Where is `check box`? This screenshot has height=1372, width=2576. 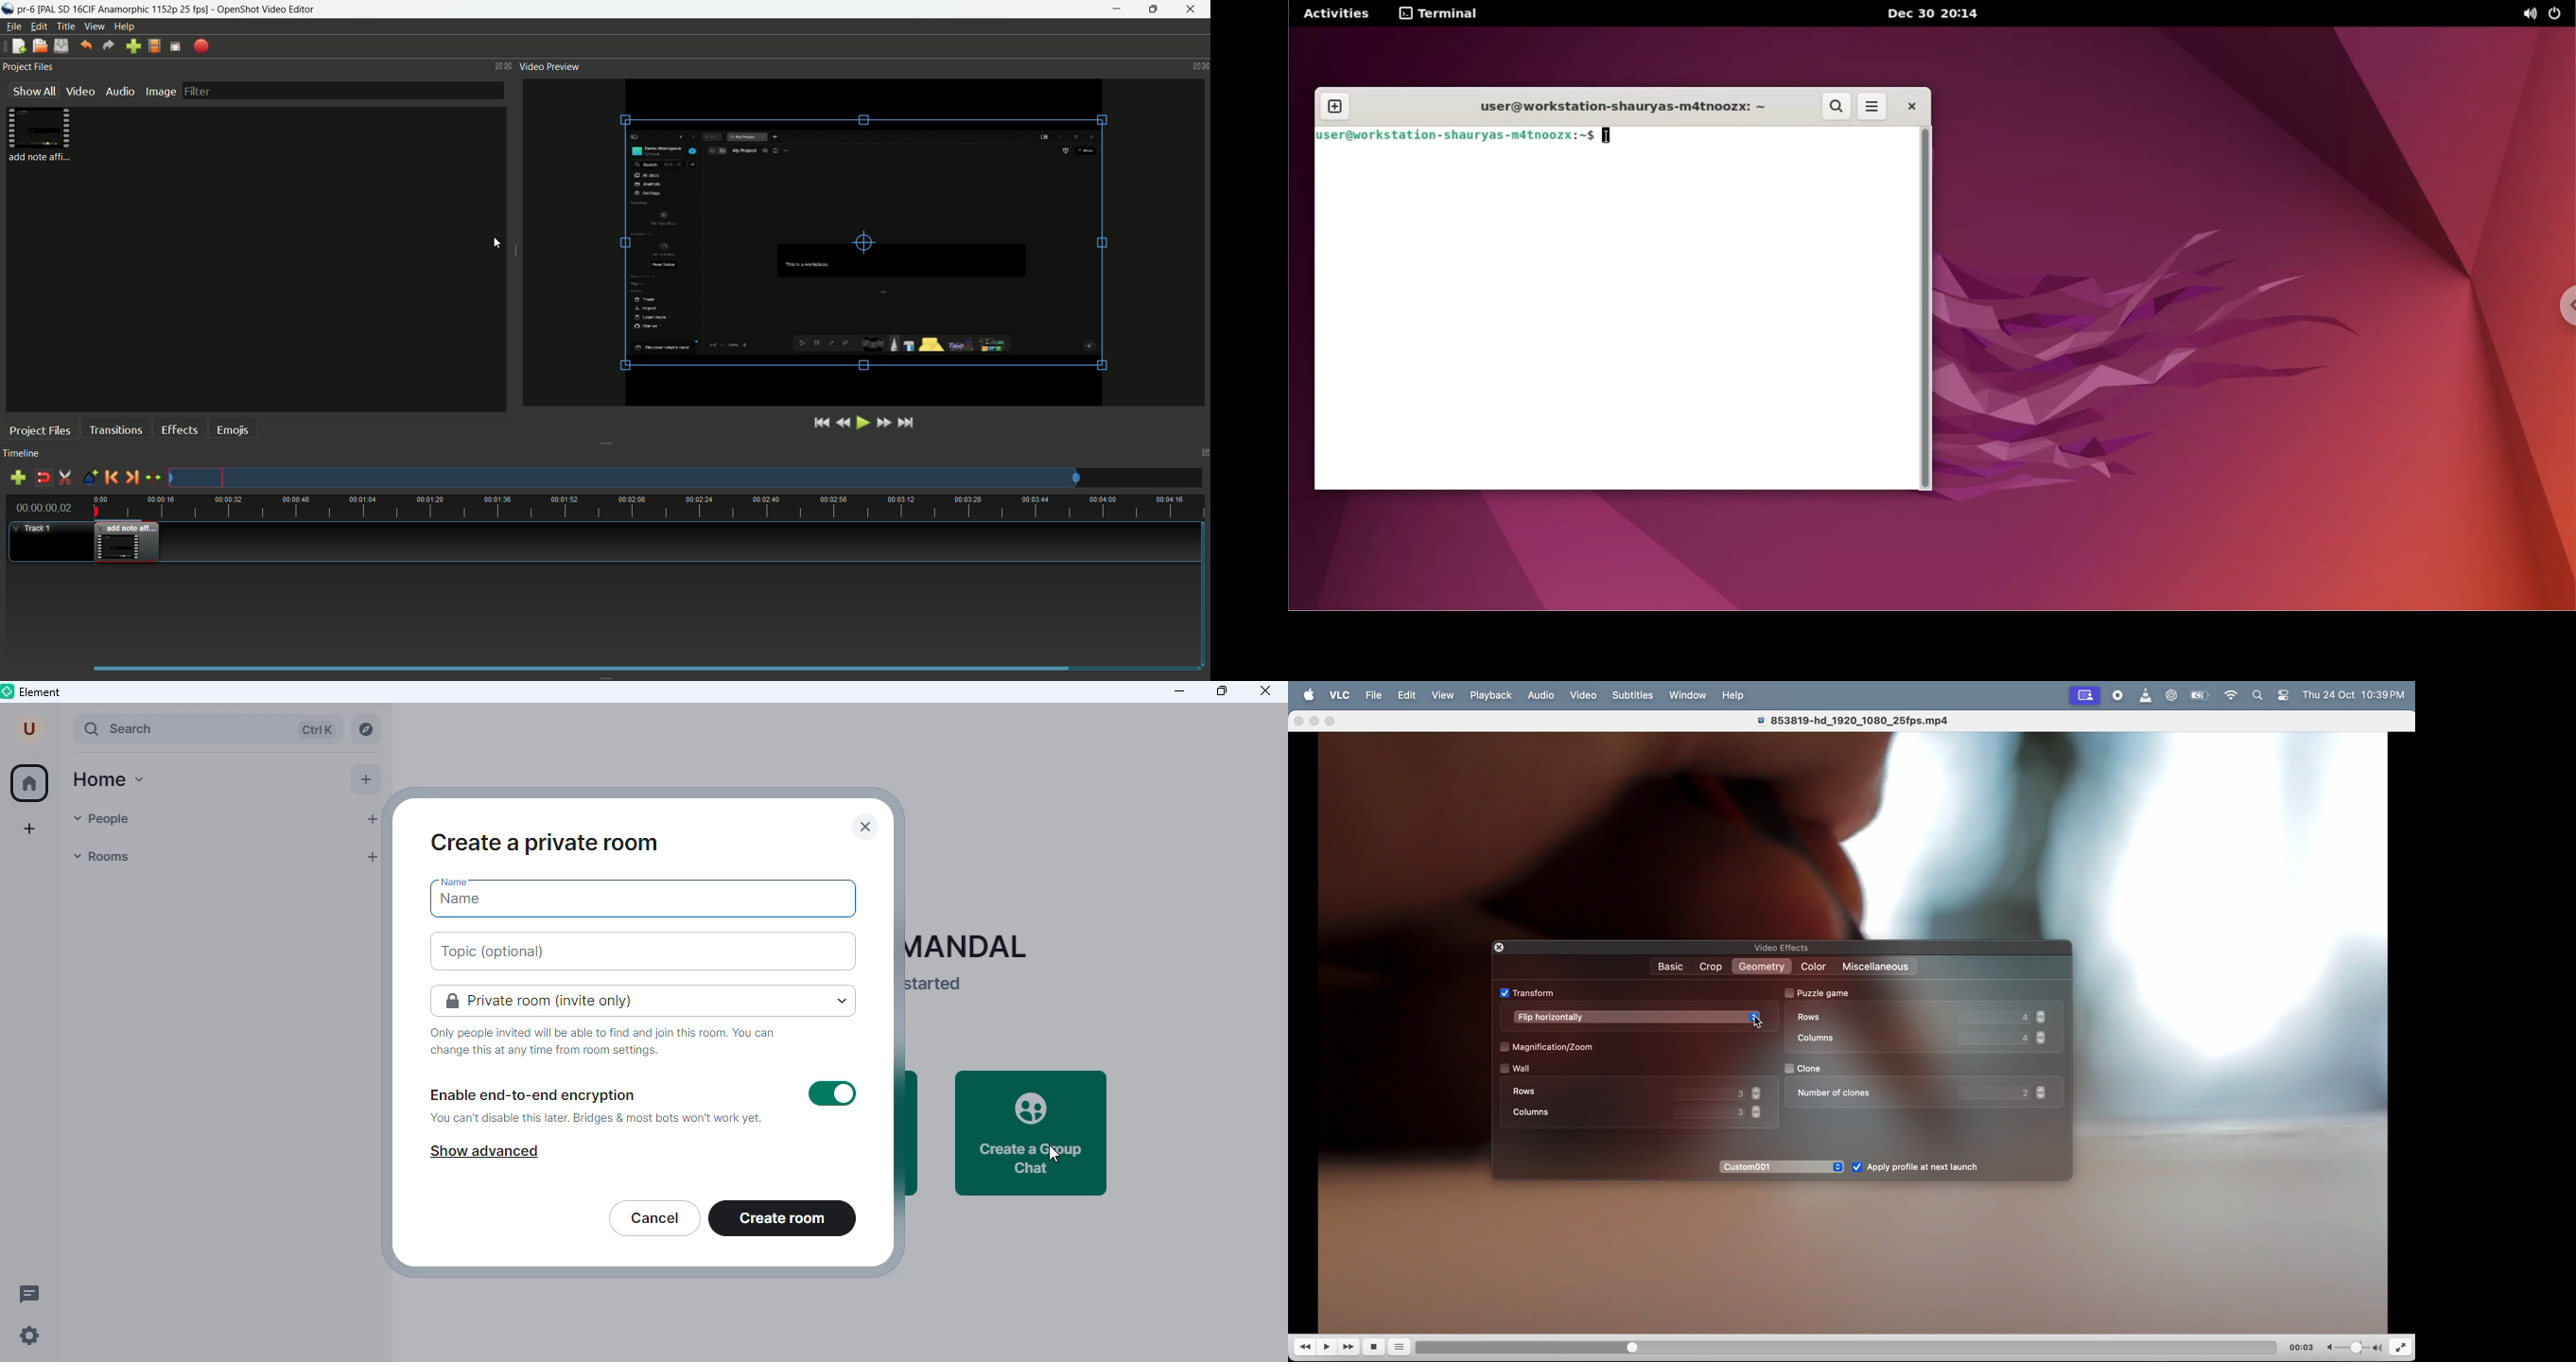
check box is located at coordinates (1789, 1068).